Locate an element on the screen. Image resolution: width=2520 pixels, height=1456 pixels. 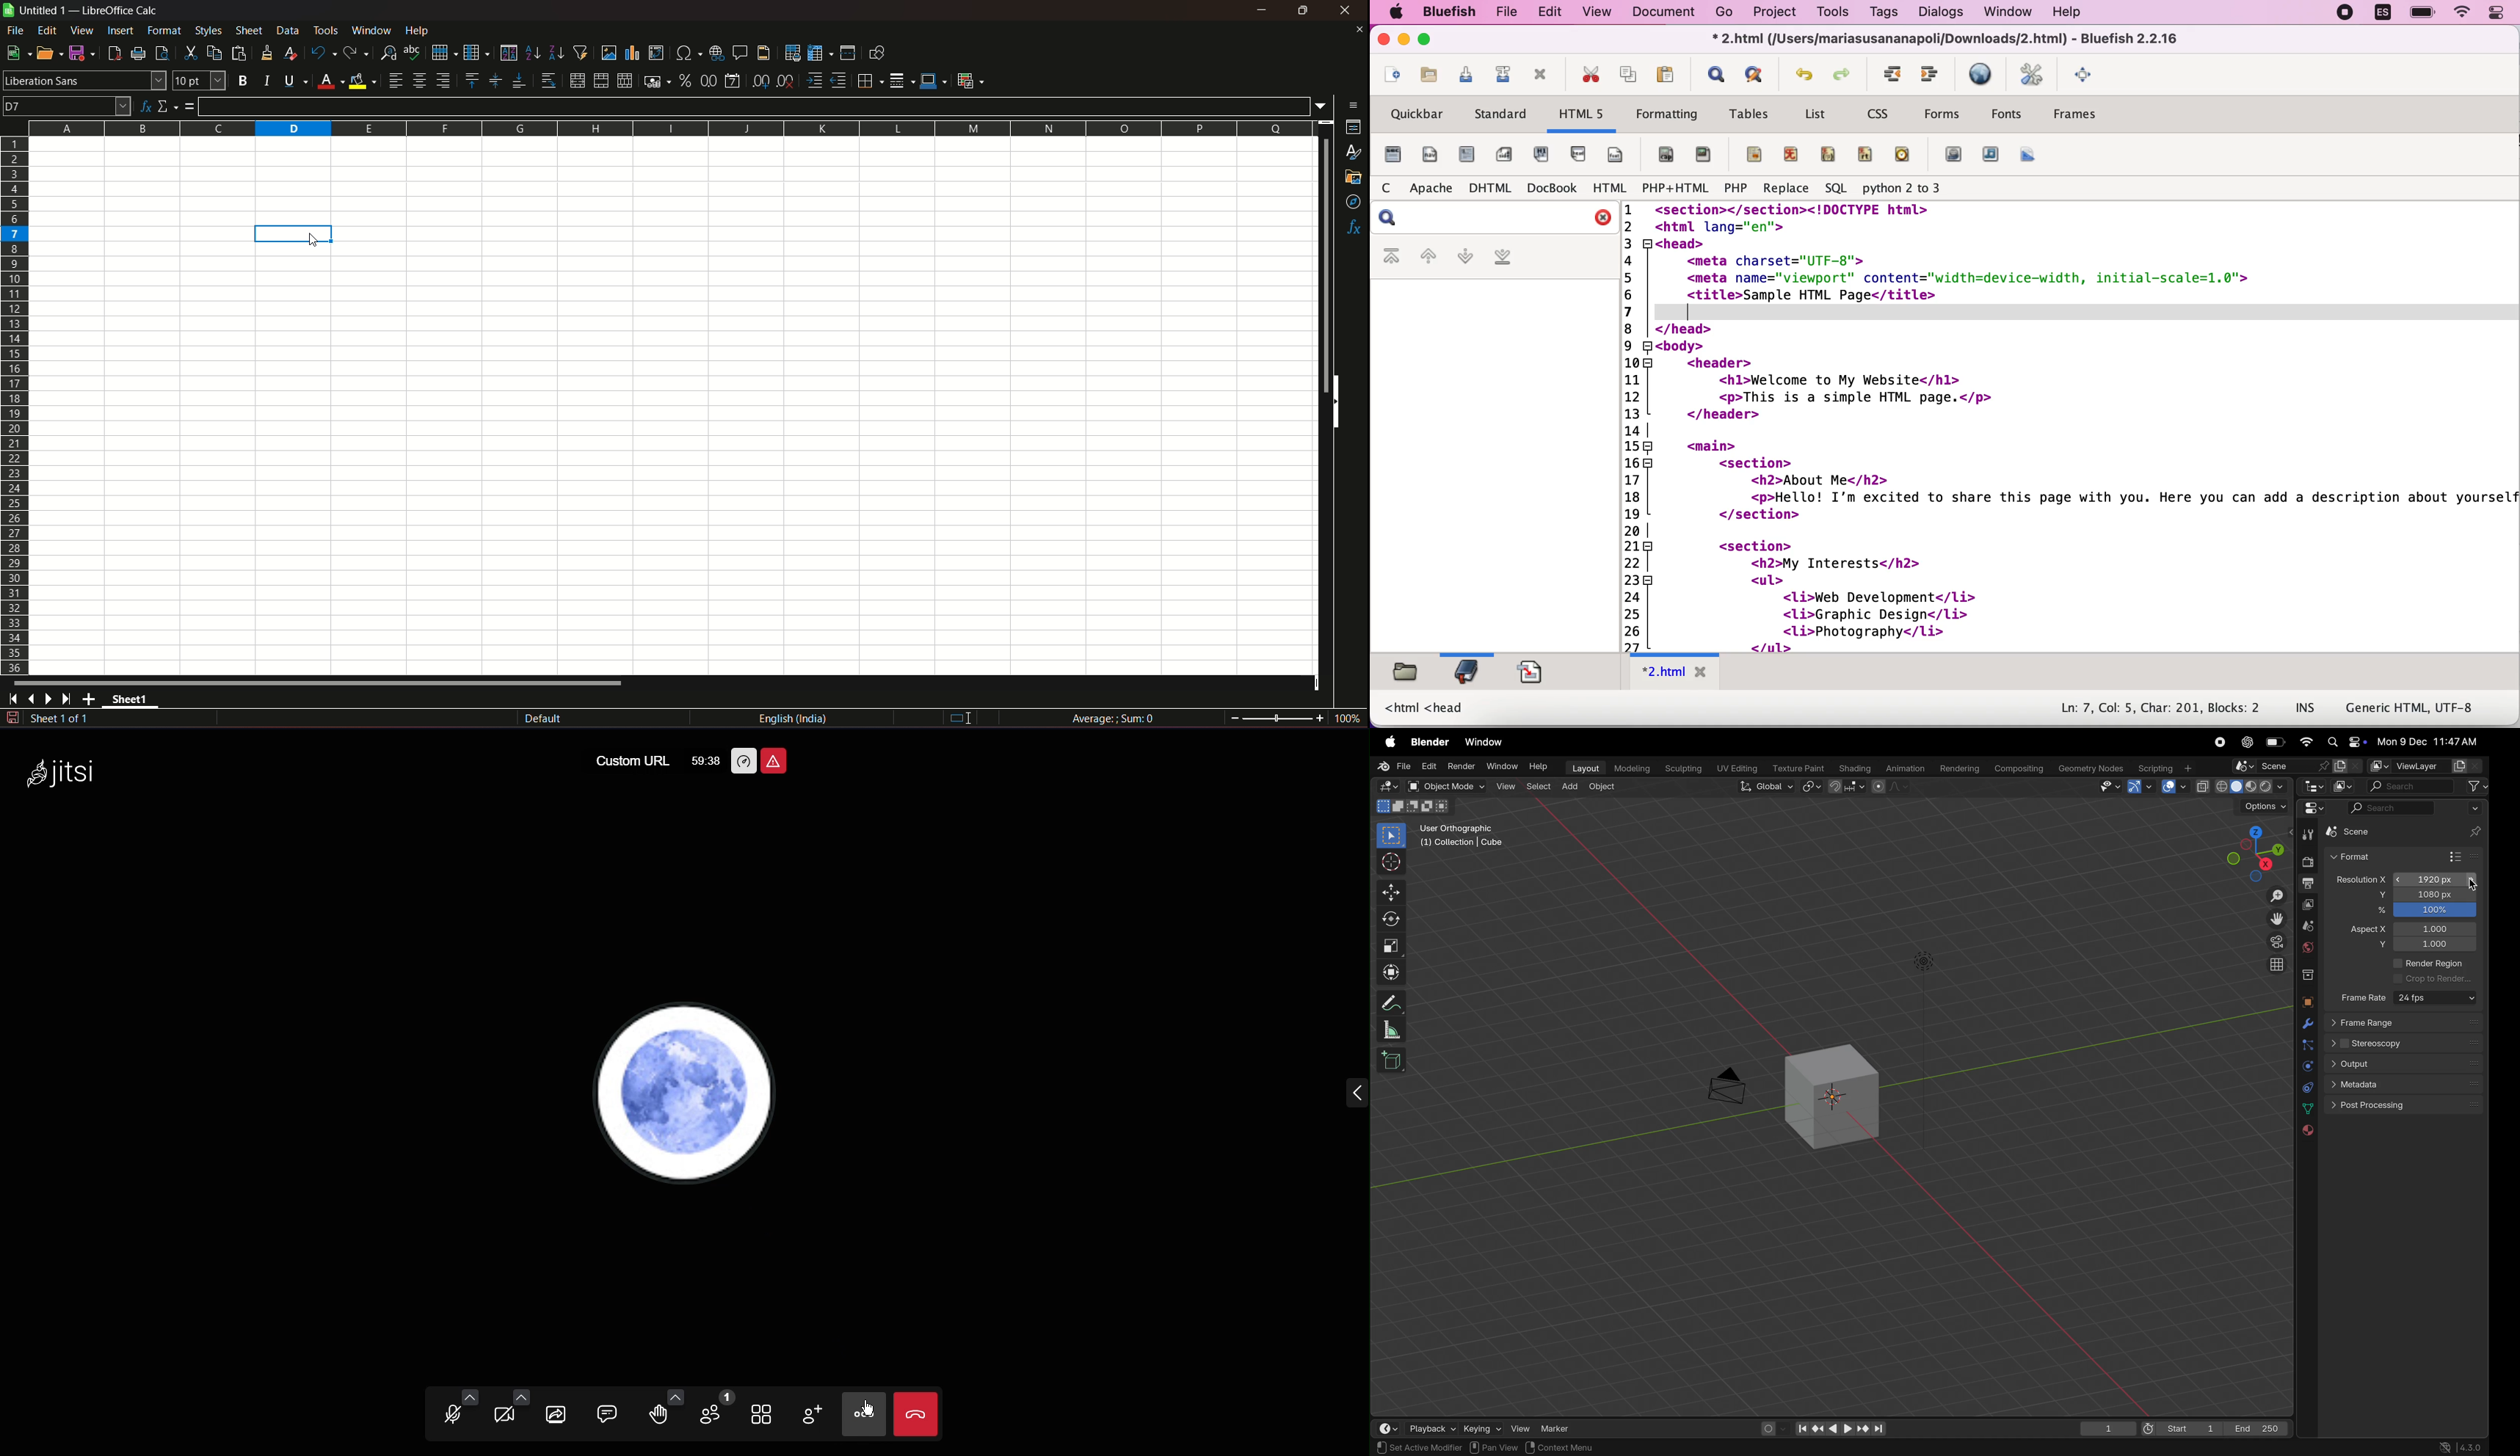
transform pviot is located at coordinates (1813, 786).